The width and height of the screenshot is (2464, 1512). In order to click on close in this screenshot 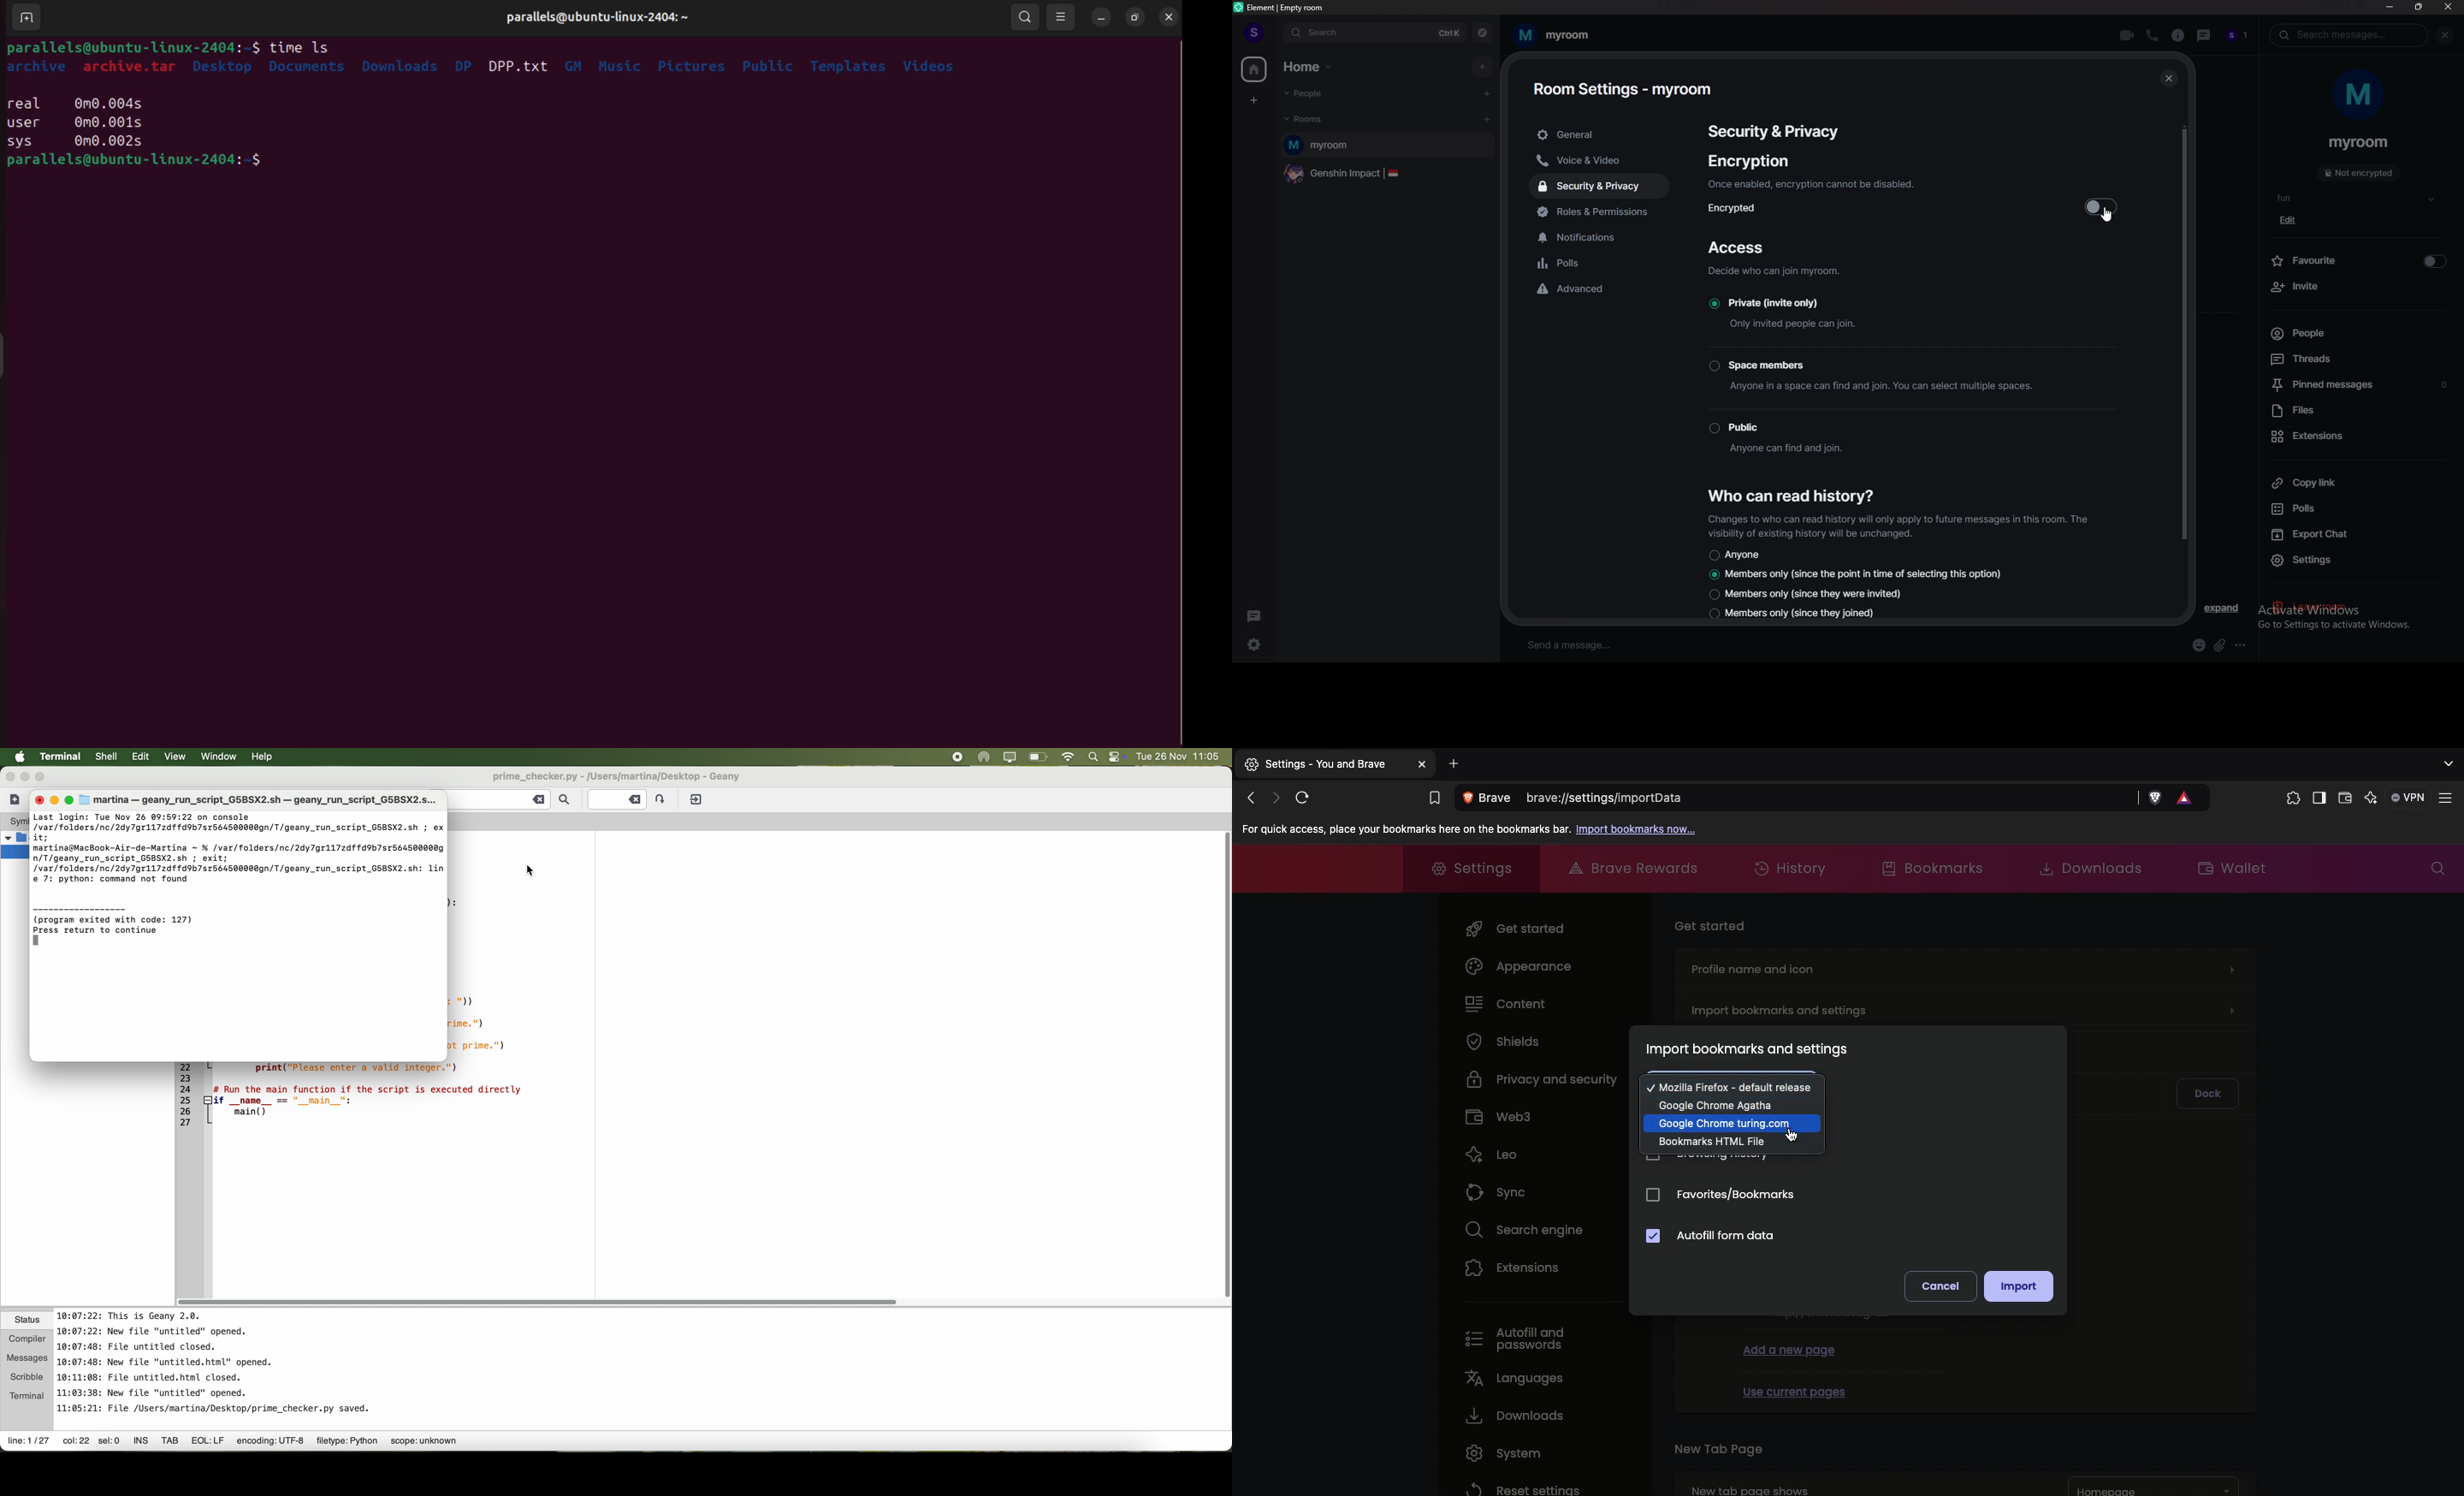, I will do `click(2448, 8)`.